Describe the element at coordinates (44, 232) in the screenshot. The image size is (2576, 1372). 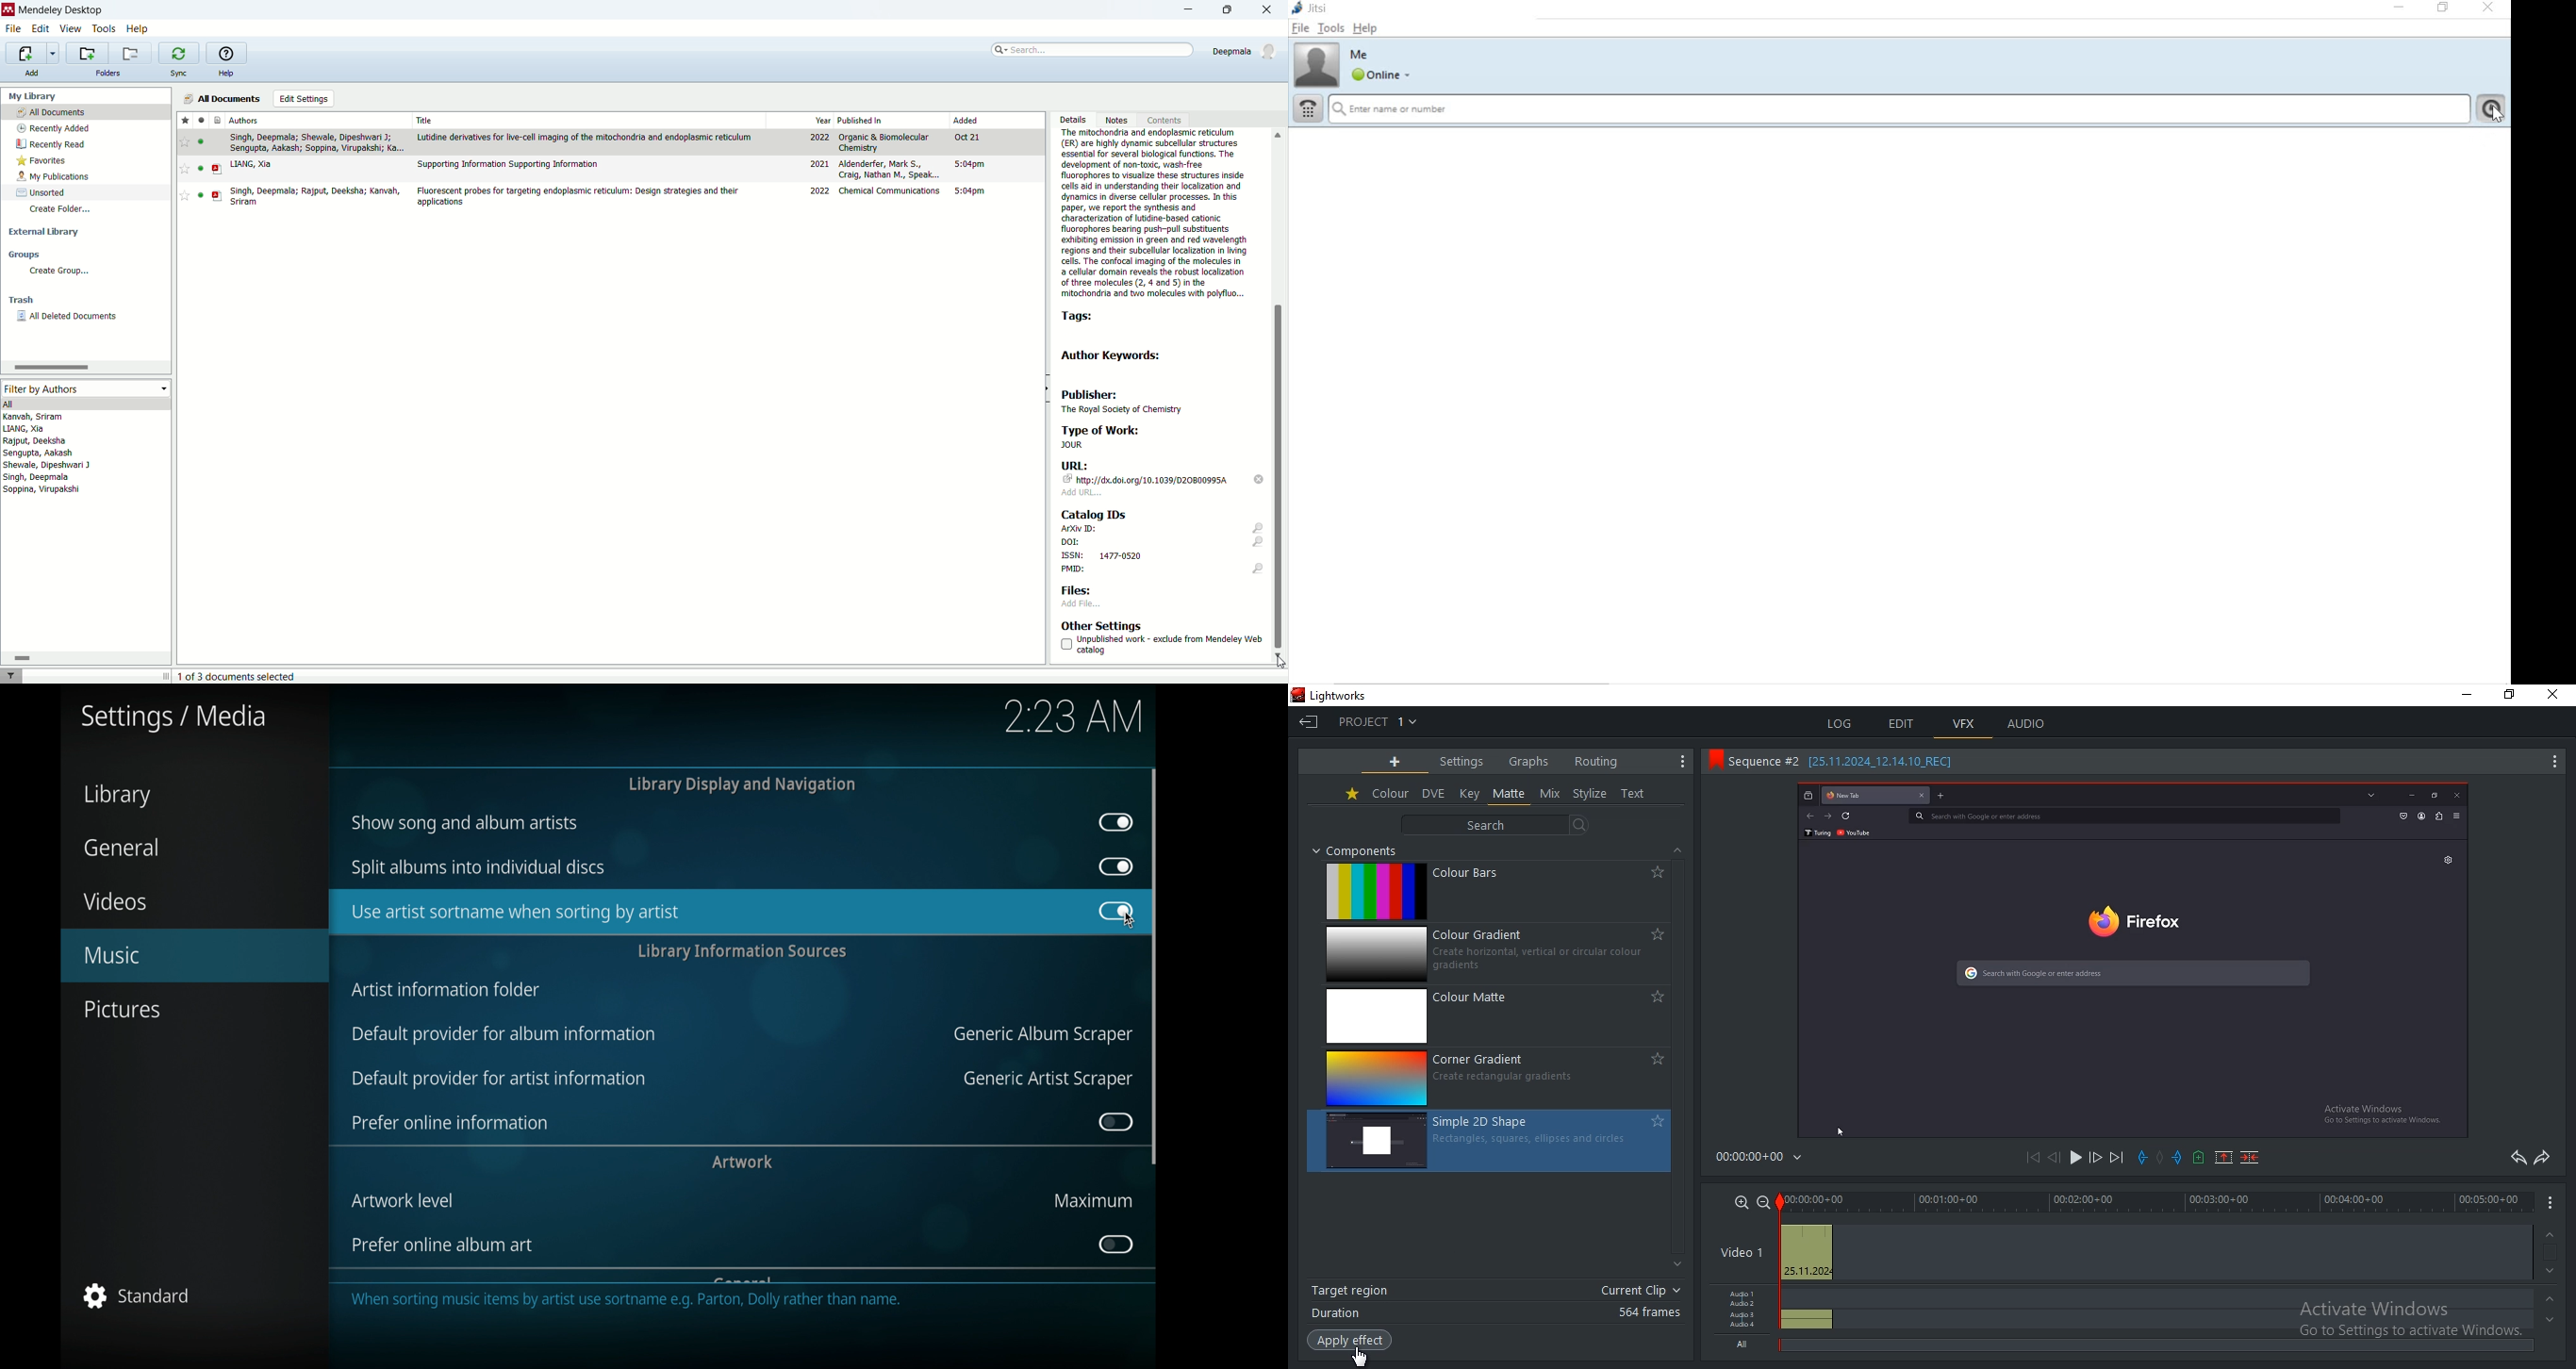
I see `external library` at that location.